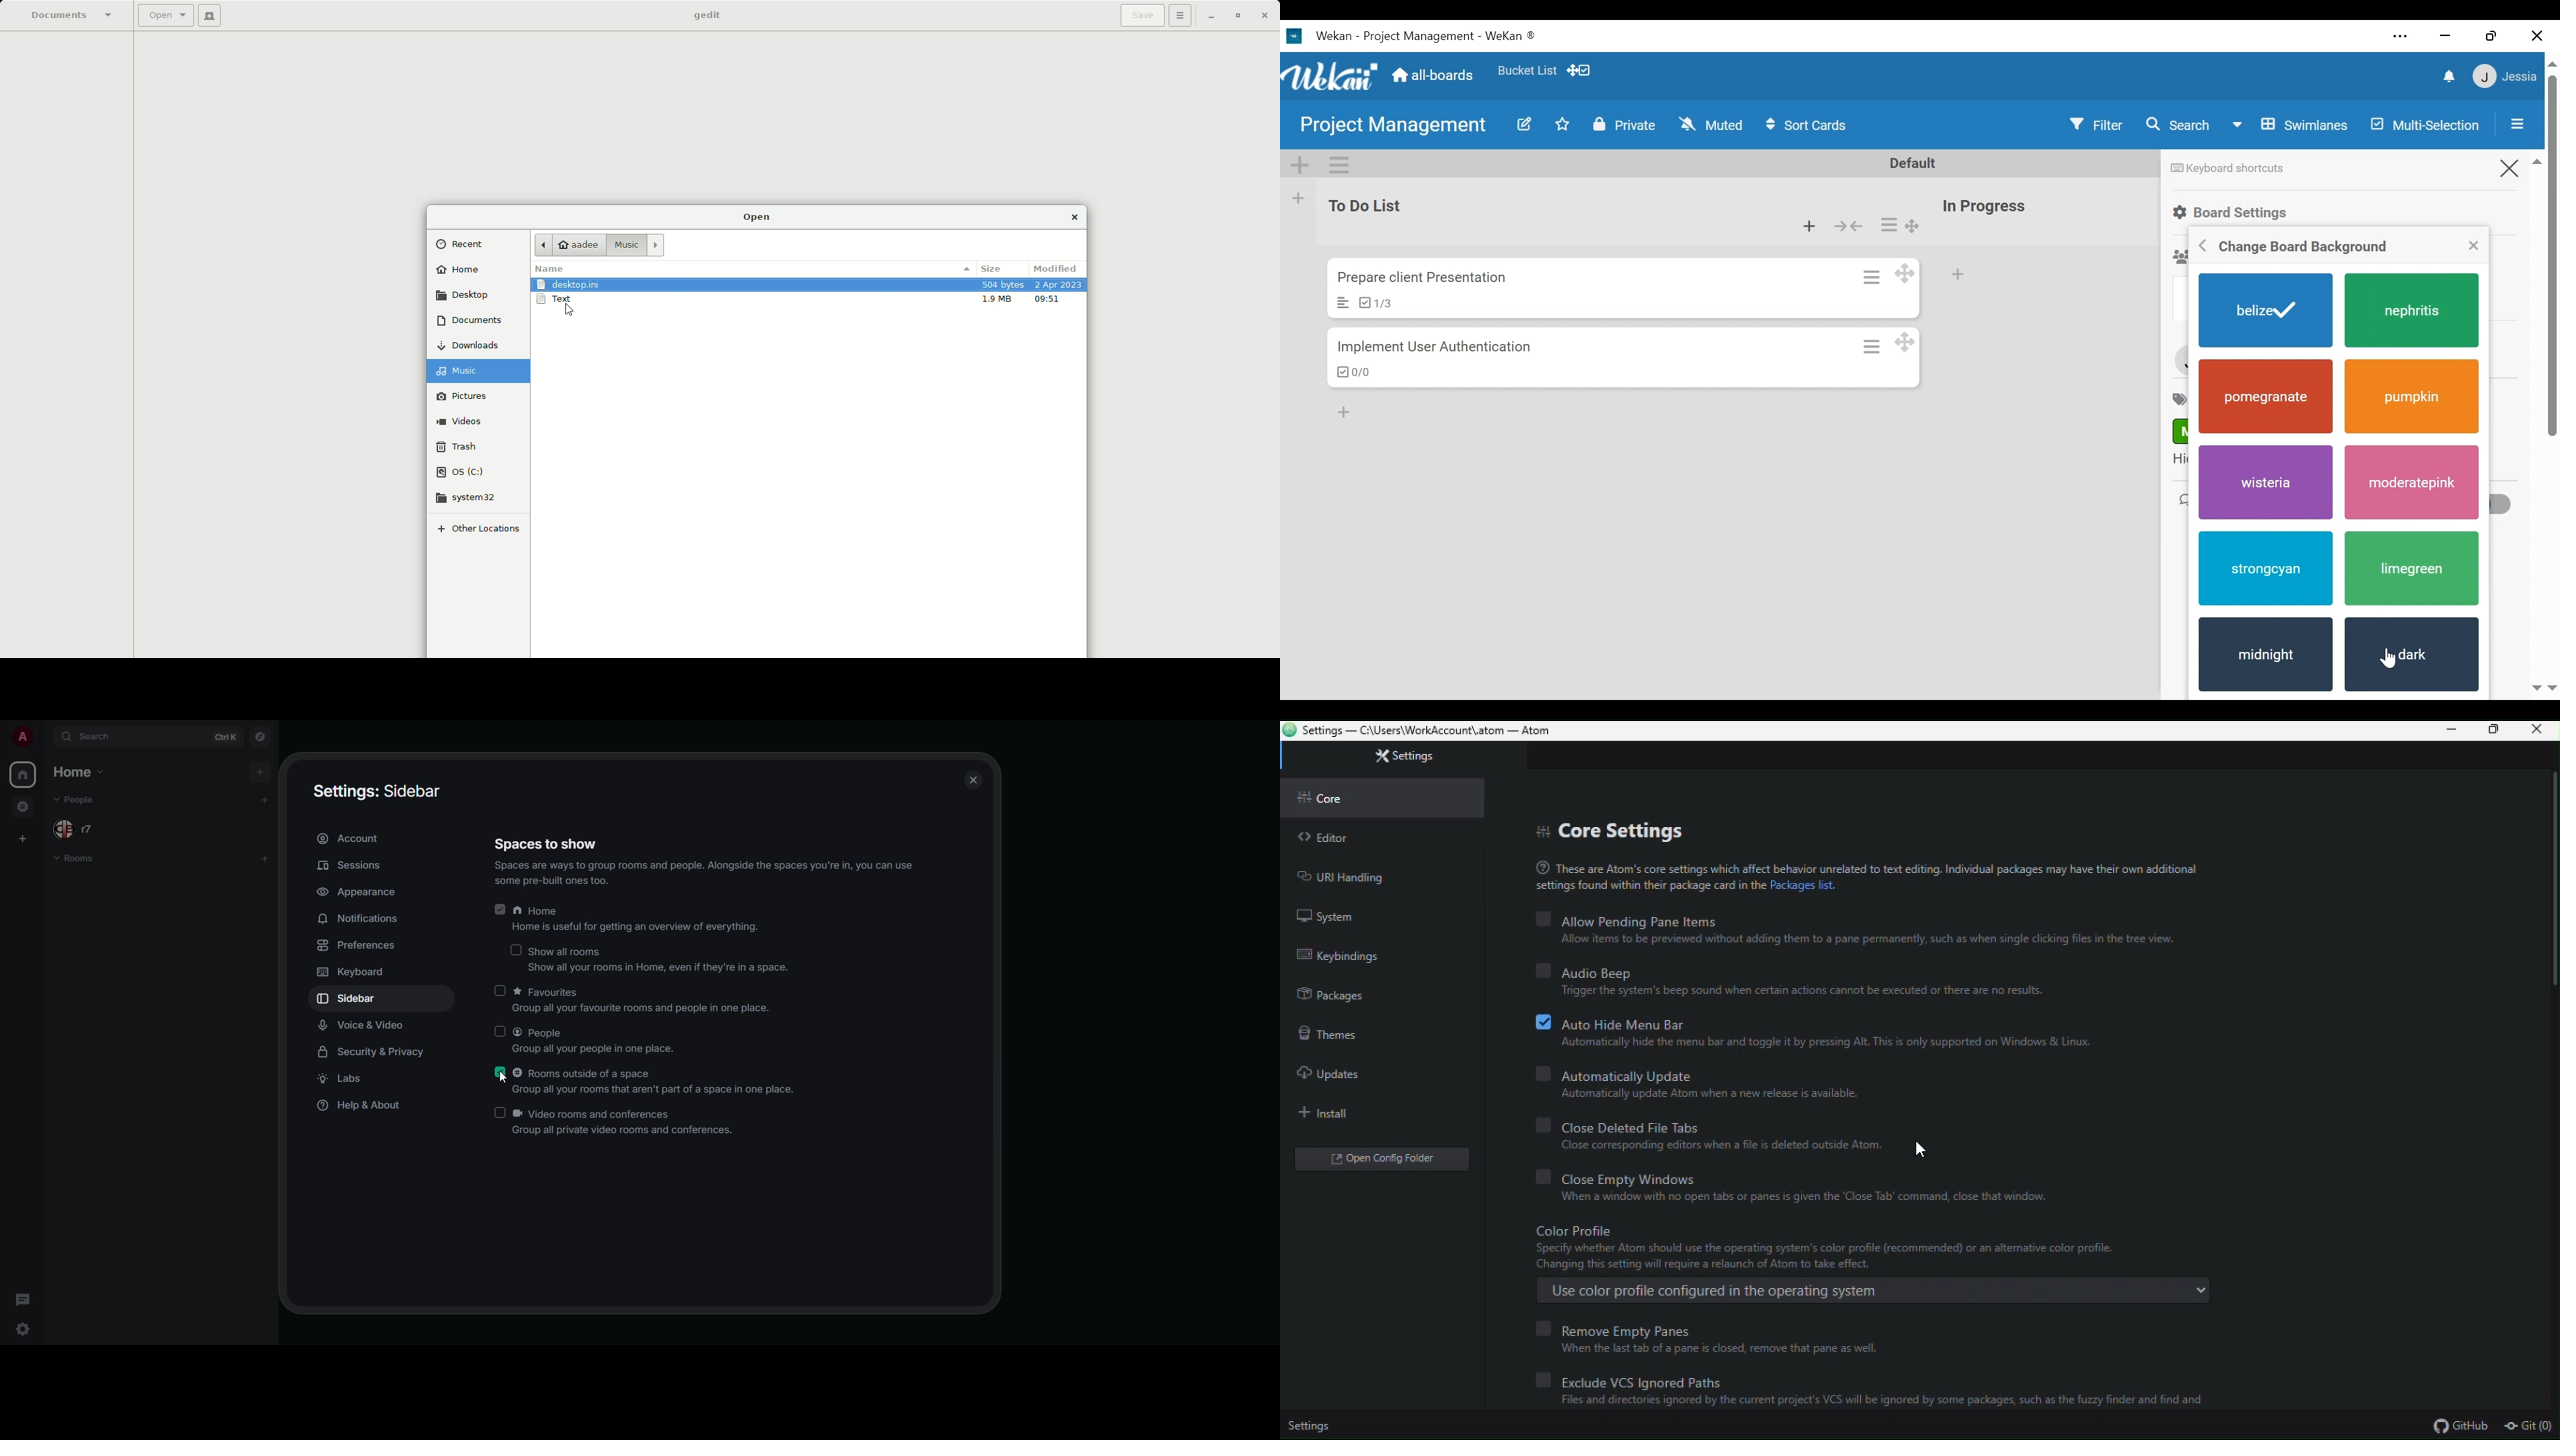 The image size is (2576, 1456). I want to click on add, so click(265, 859).